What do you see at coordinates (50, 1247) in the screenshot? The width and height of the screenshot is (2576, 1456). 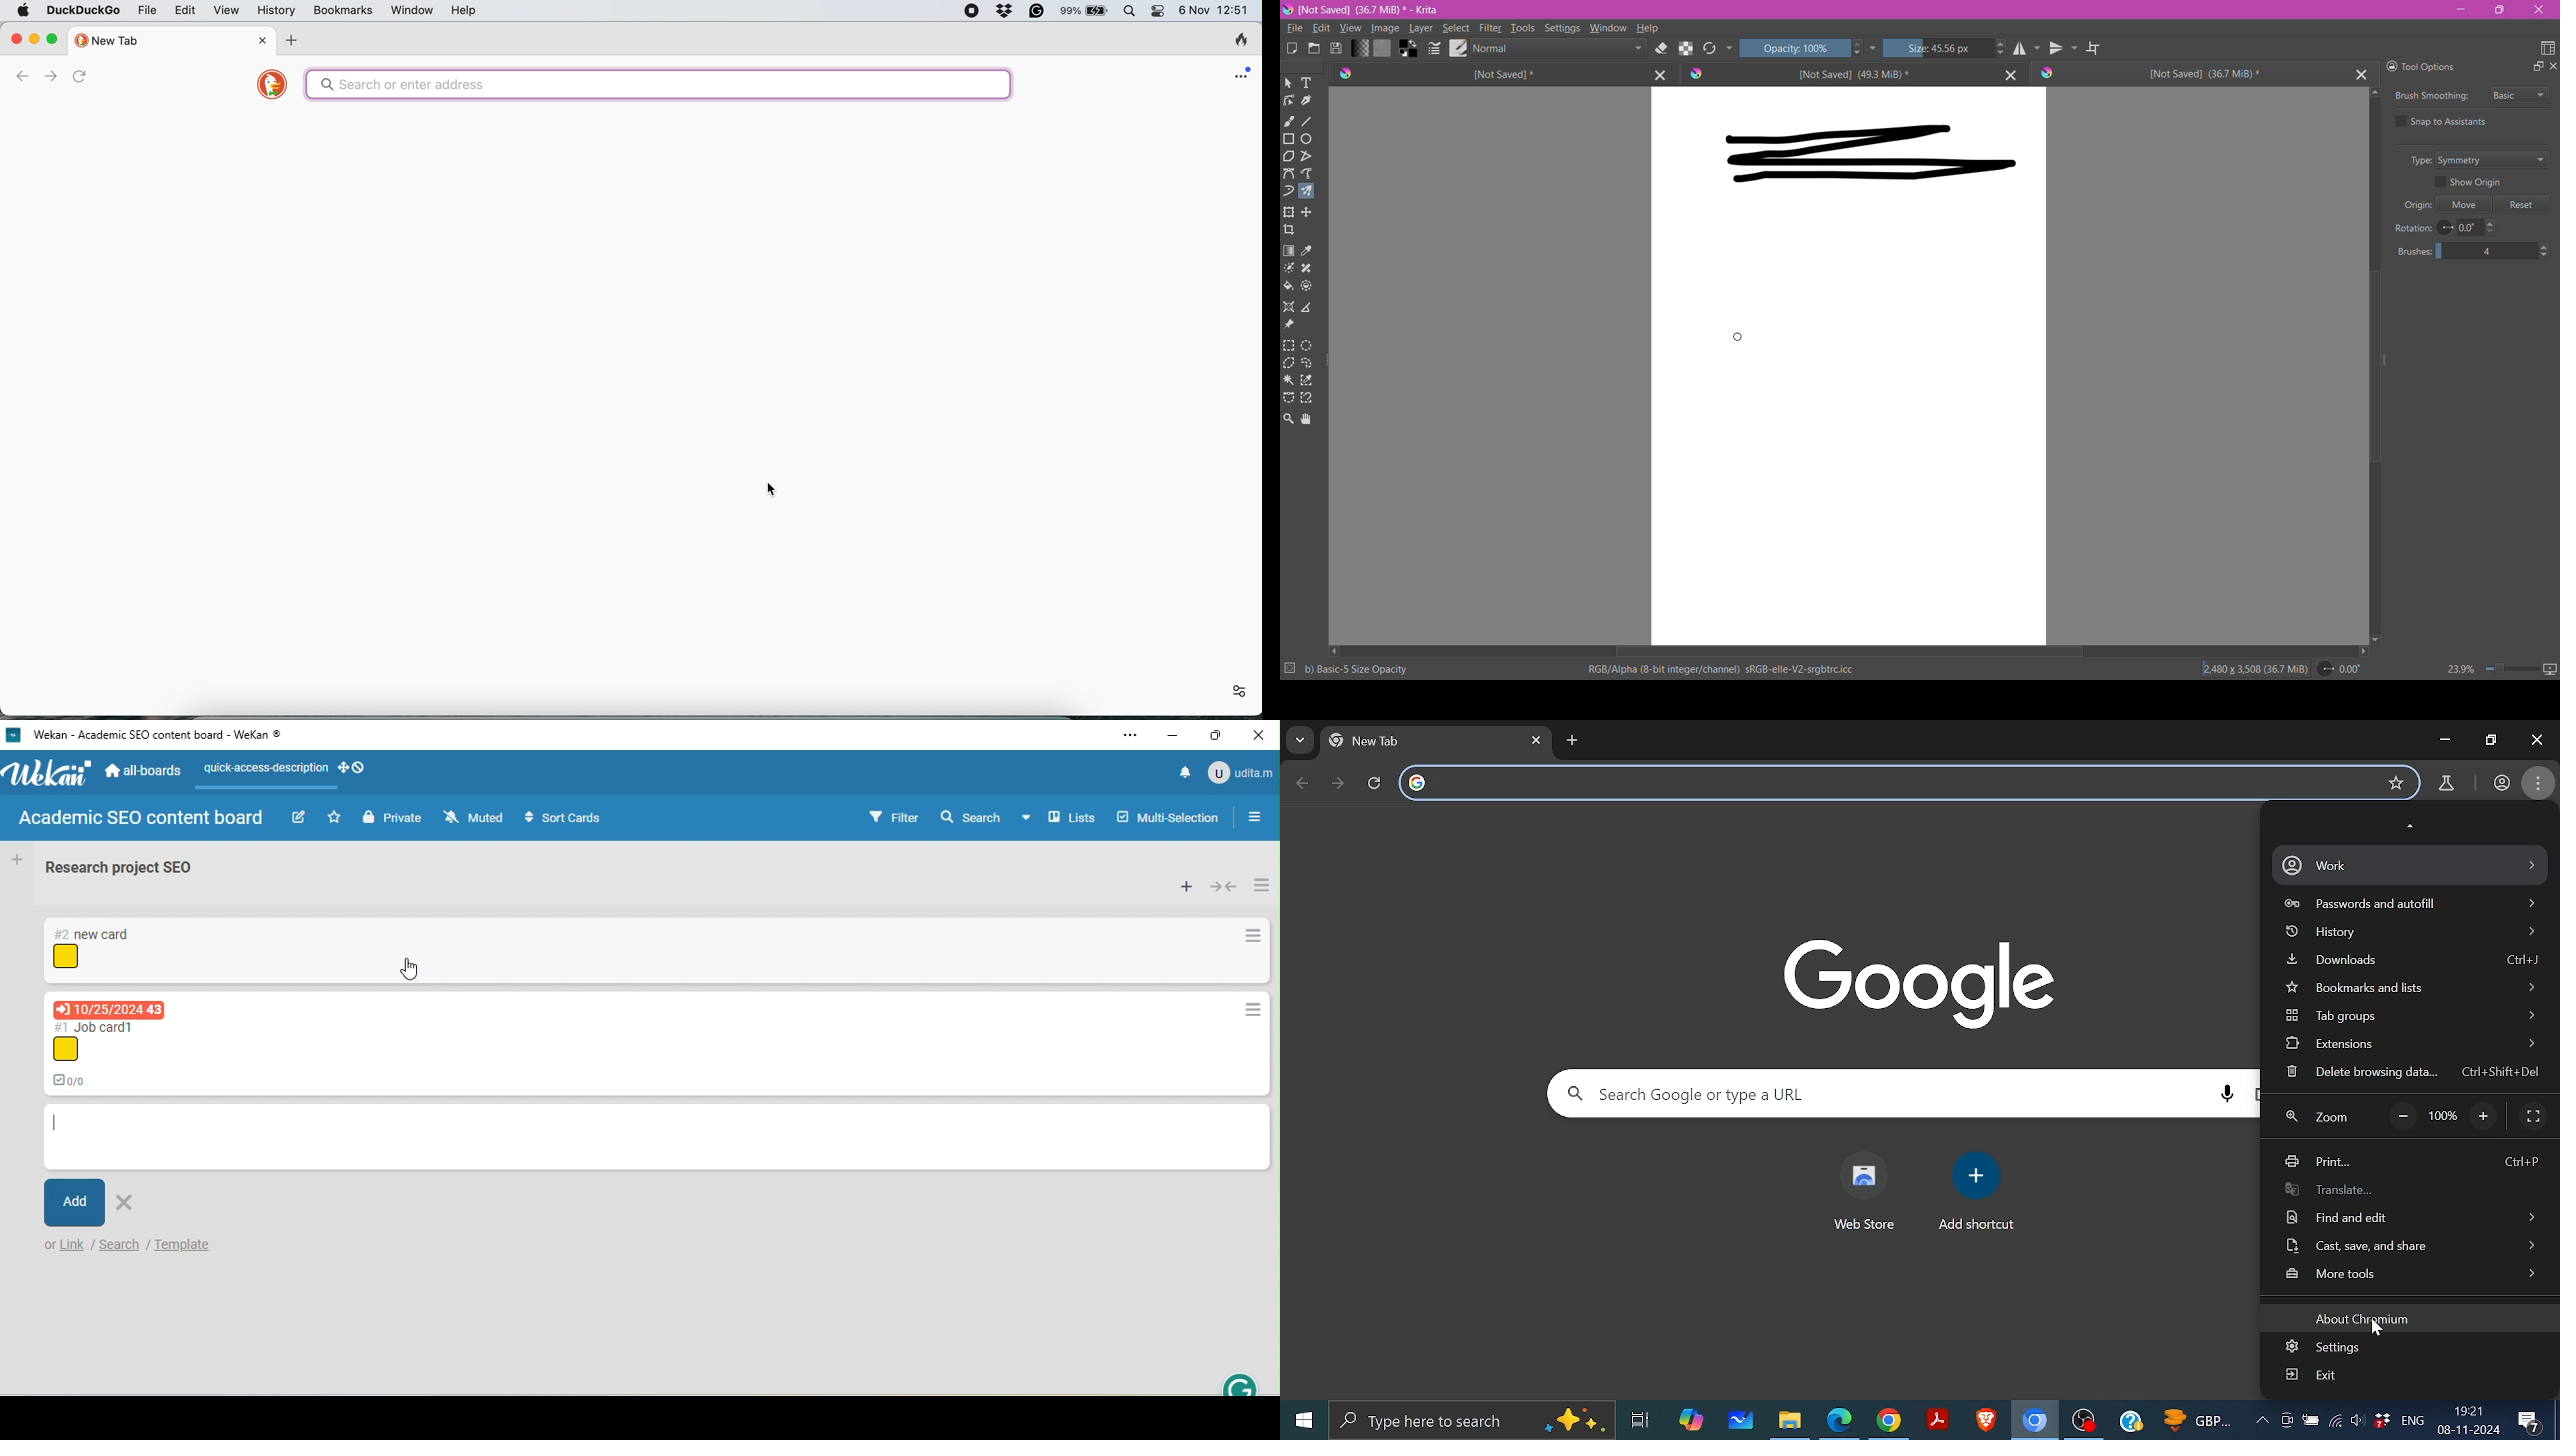 I see `or` at bounding box center [50, 1247].